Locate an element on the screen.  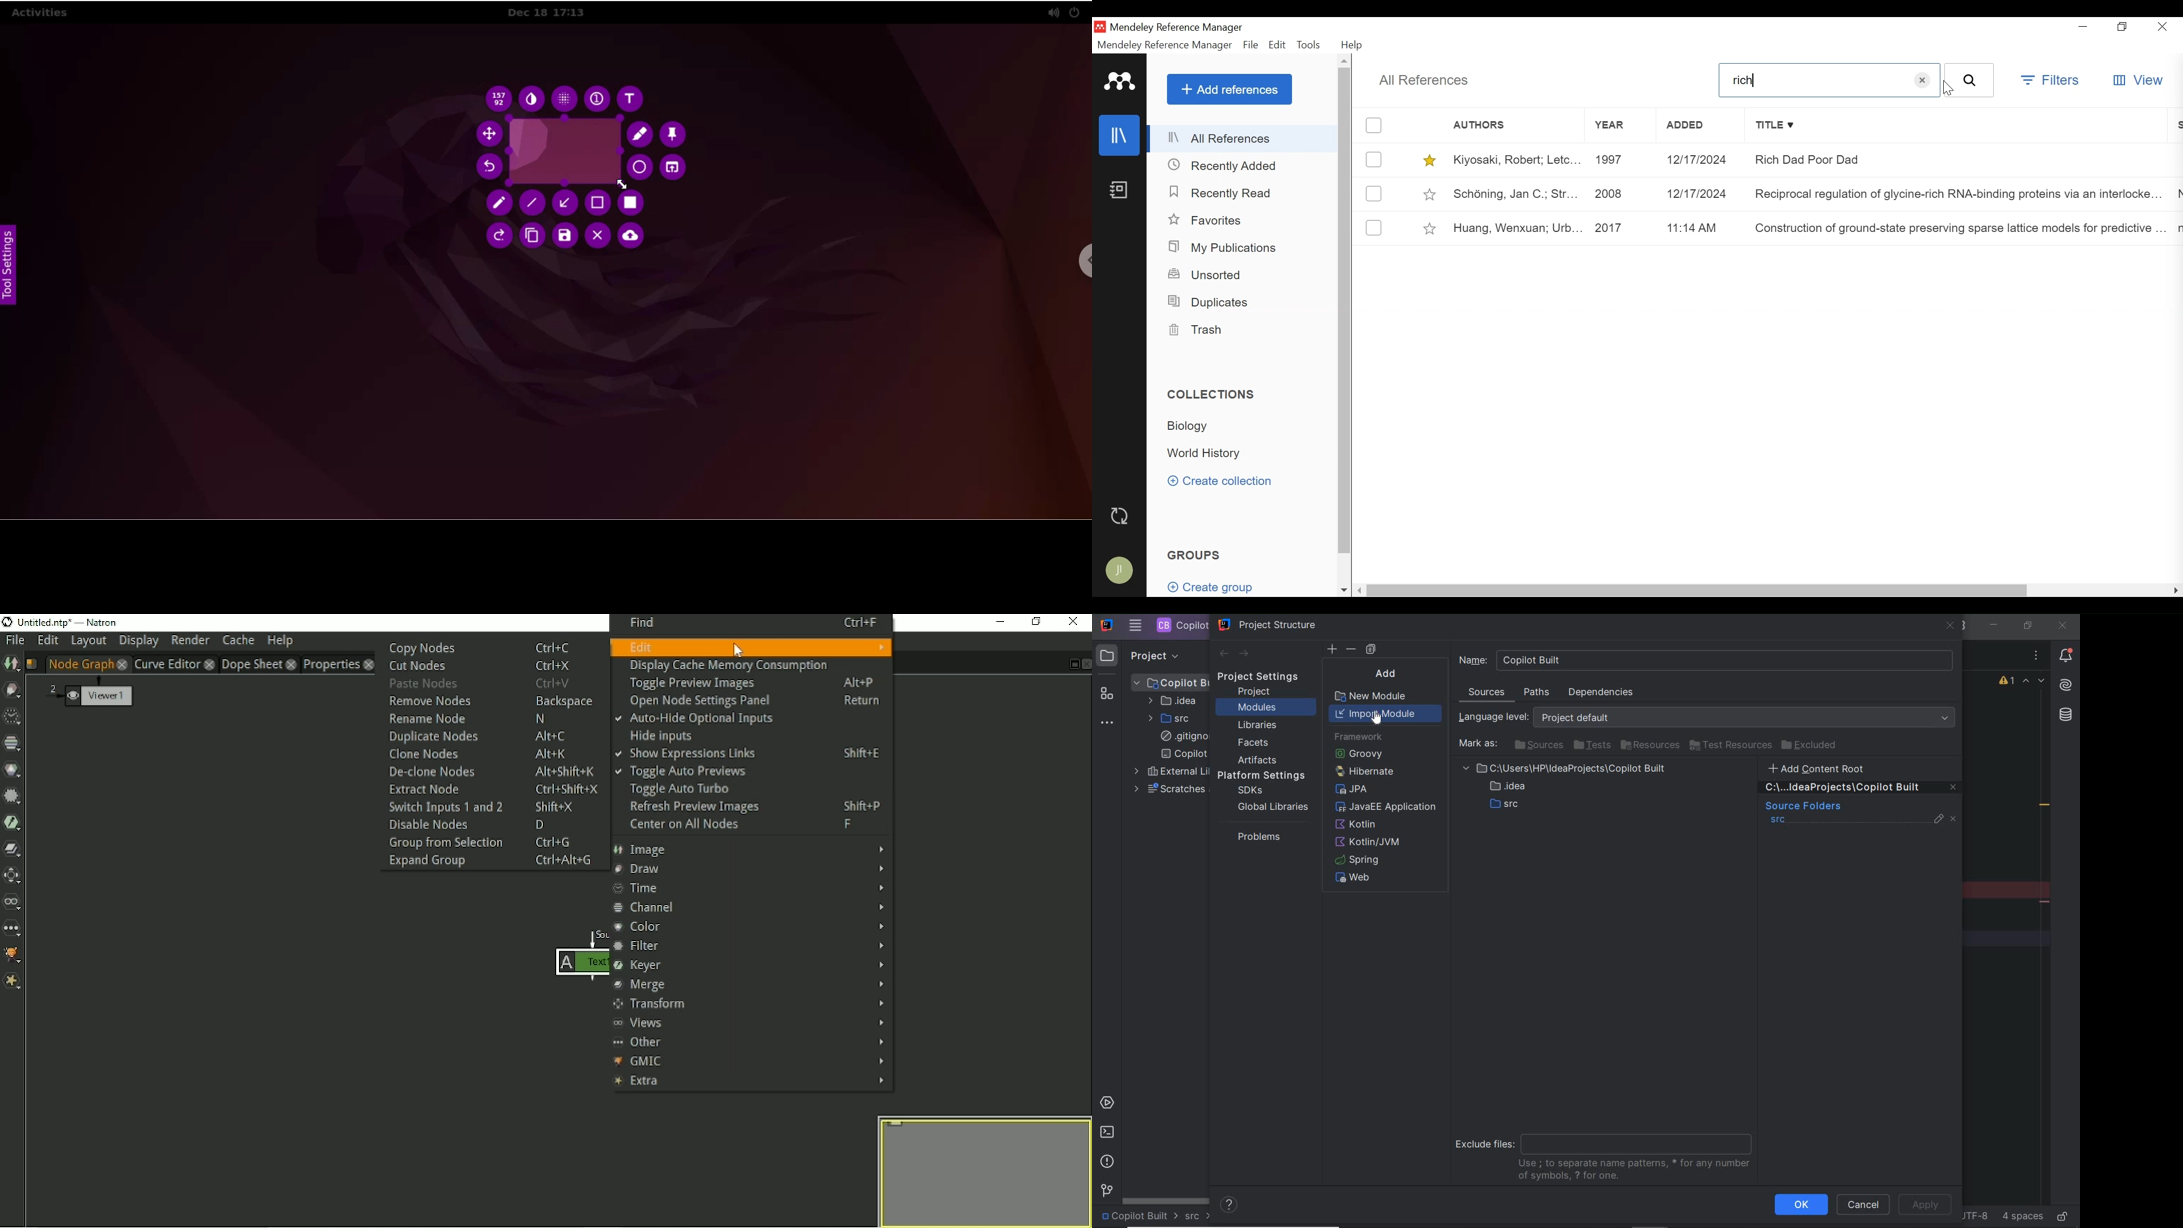
Restore is located at coordinates (2123, 27).